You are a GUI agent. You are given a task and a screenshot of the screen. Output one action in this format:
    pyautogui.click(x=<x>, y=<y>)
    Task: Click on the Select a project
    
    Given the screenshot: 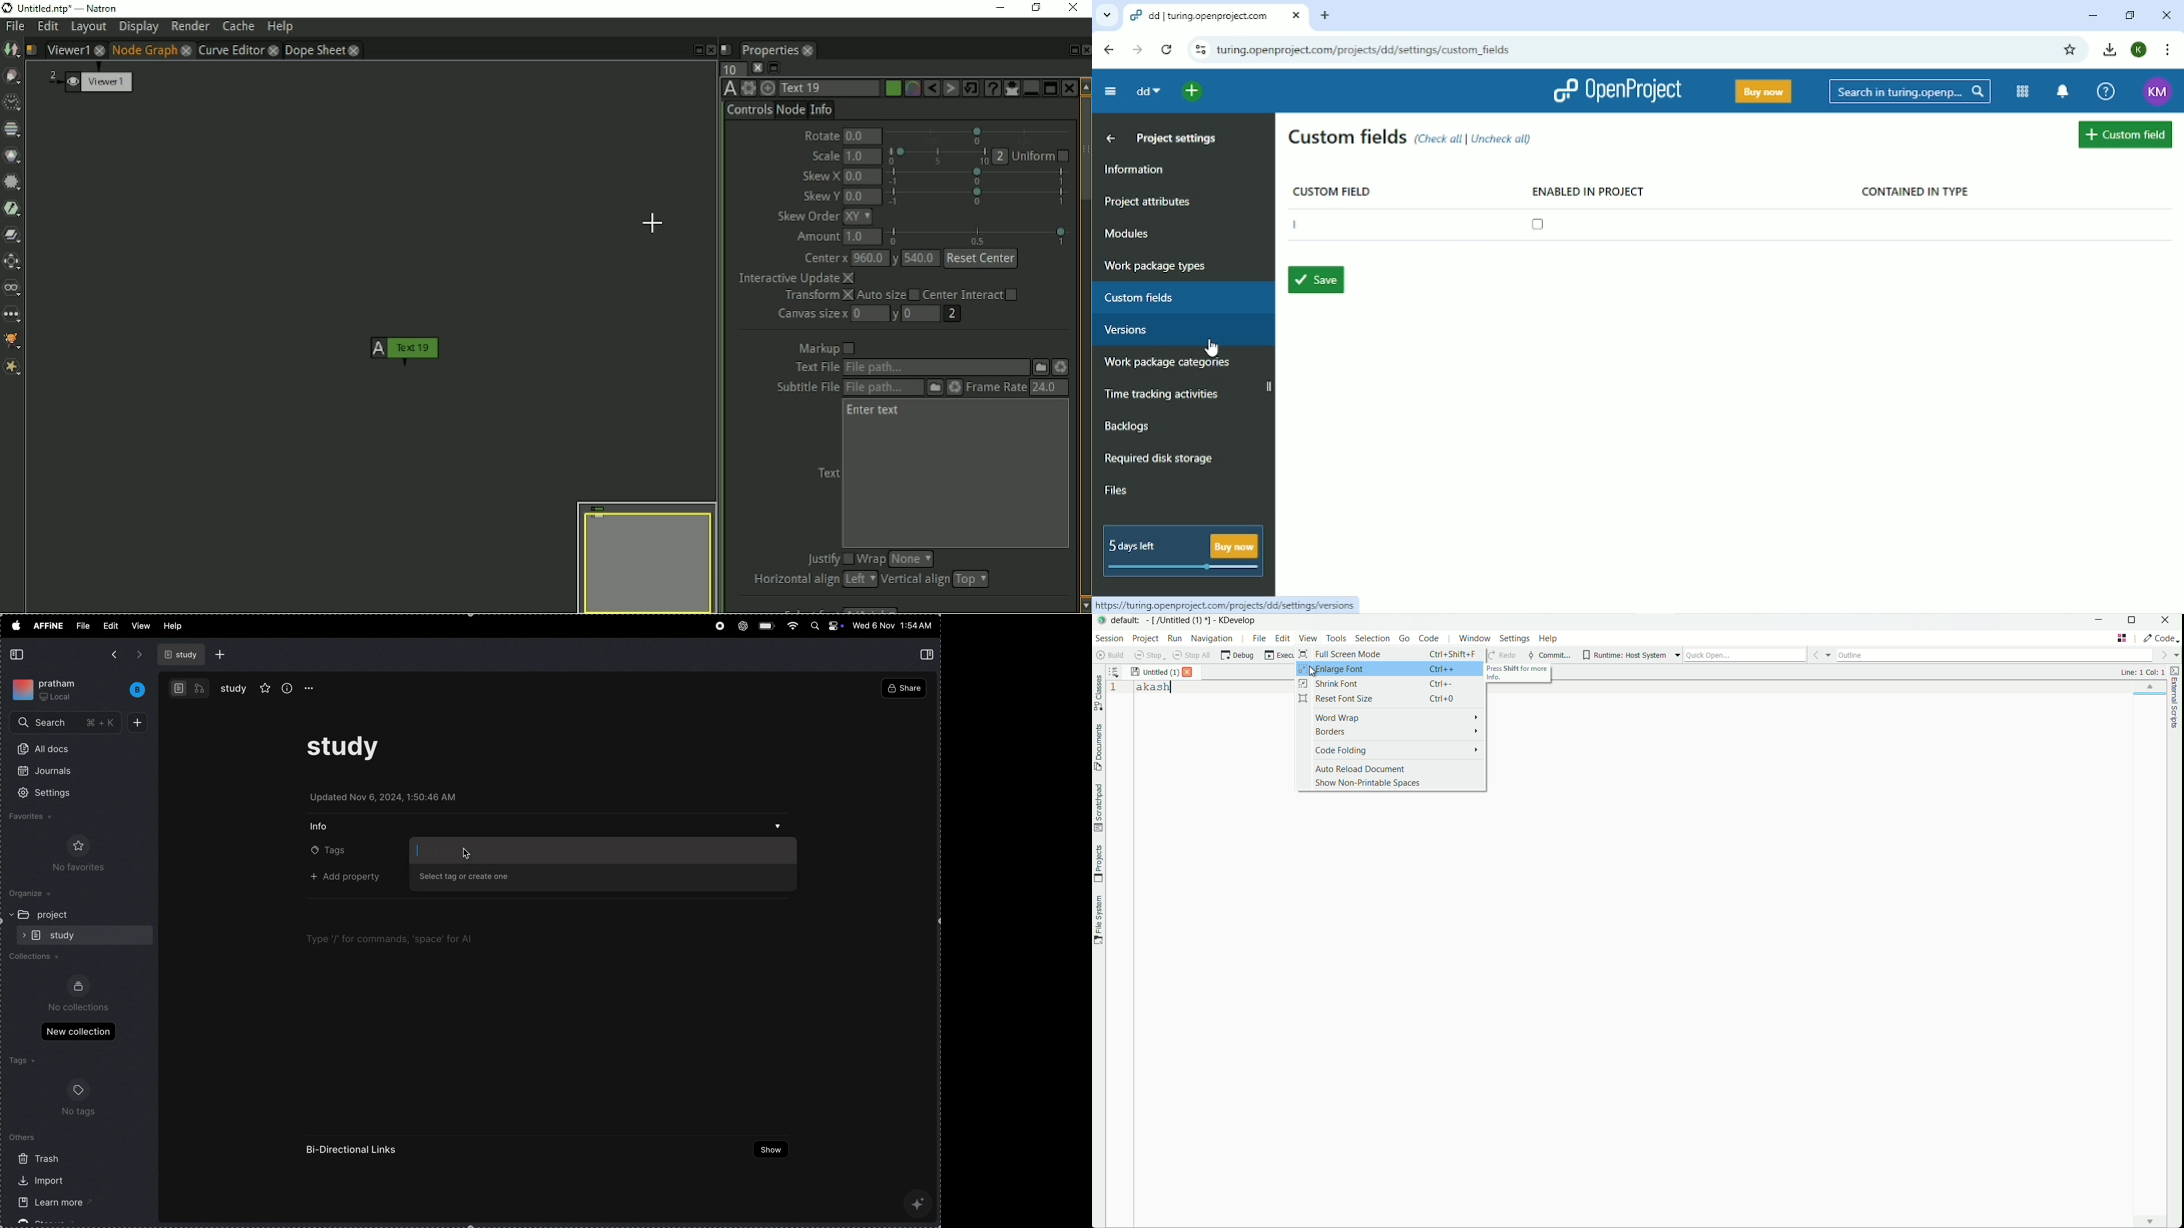 What is the action you would take?
    pyautogui.click(x=1191, y=92)
    